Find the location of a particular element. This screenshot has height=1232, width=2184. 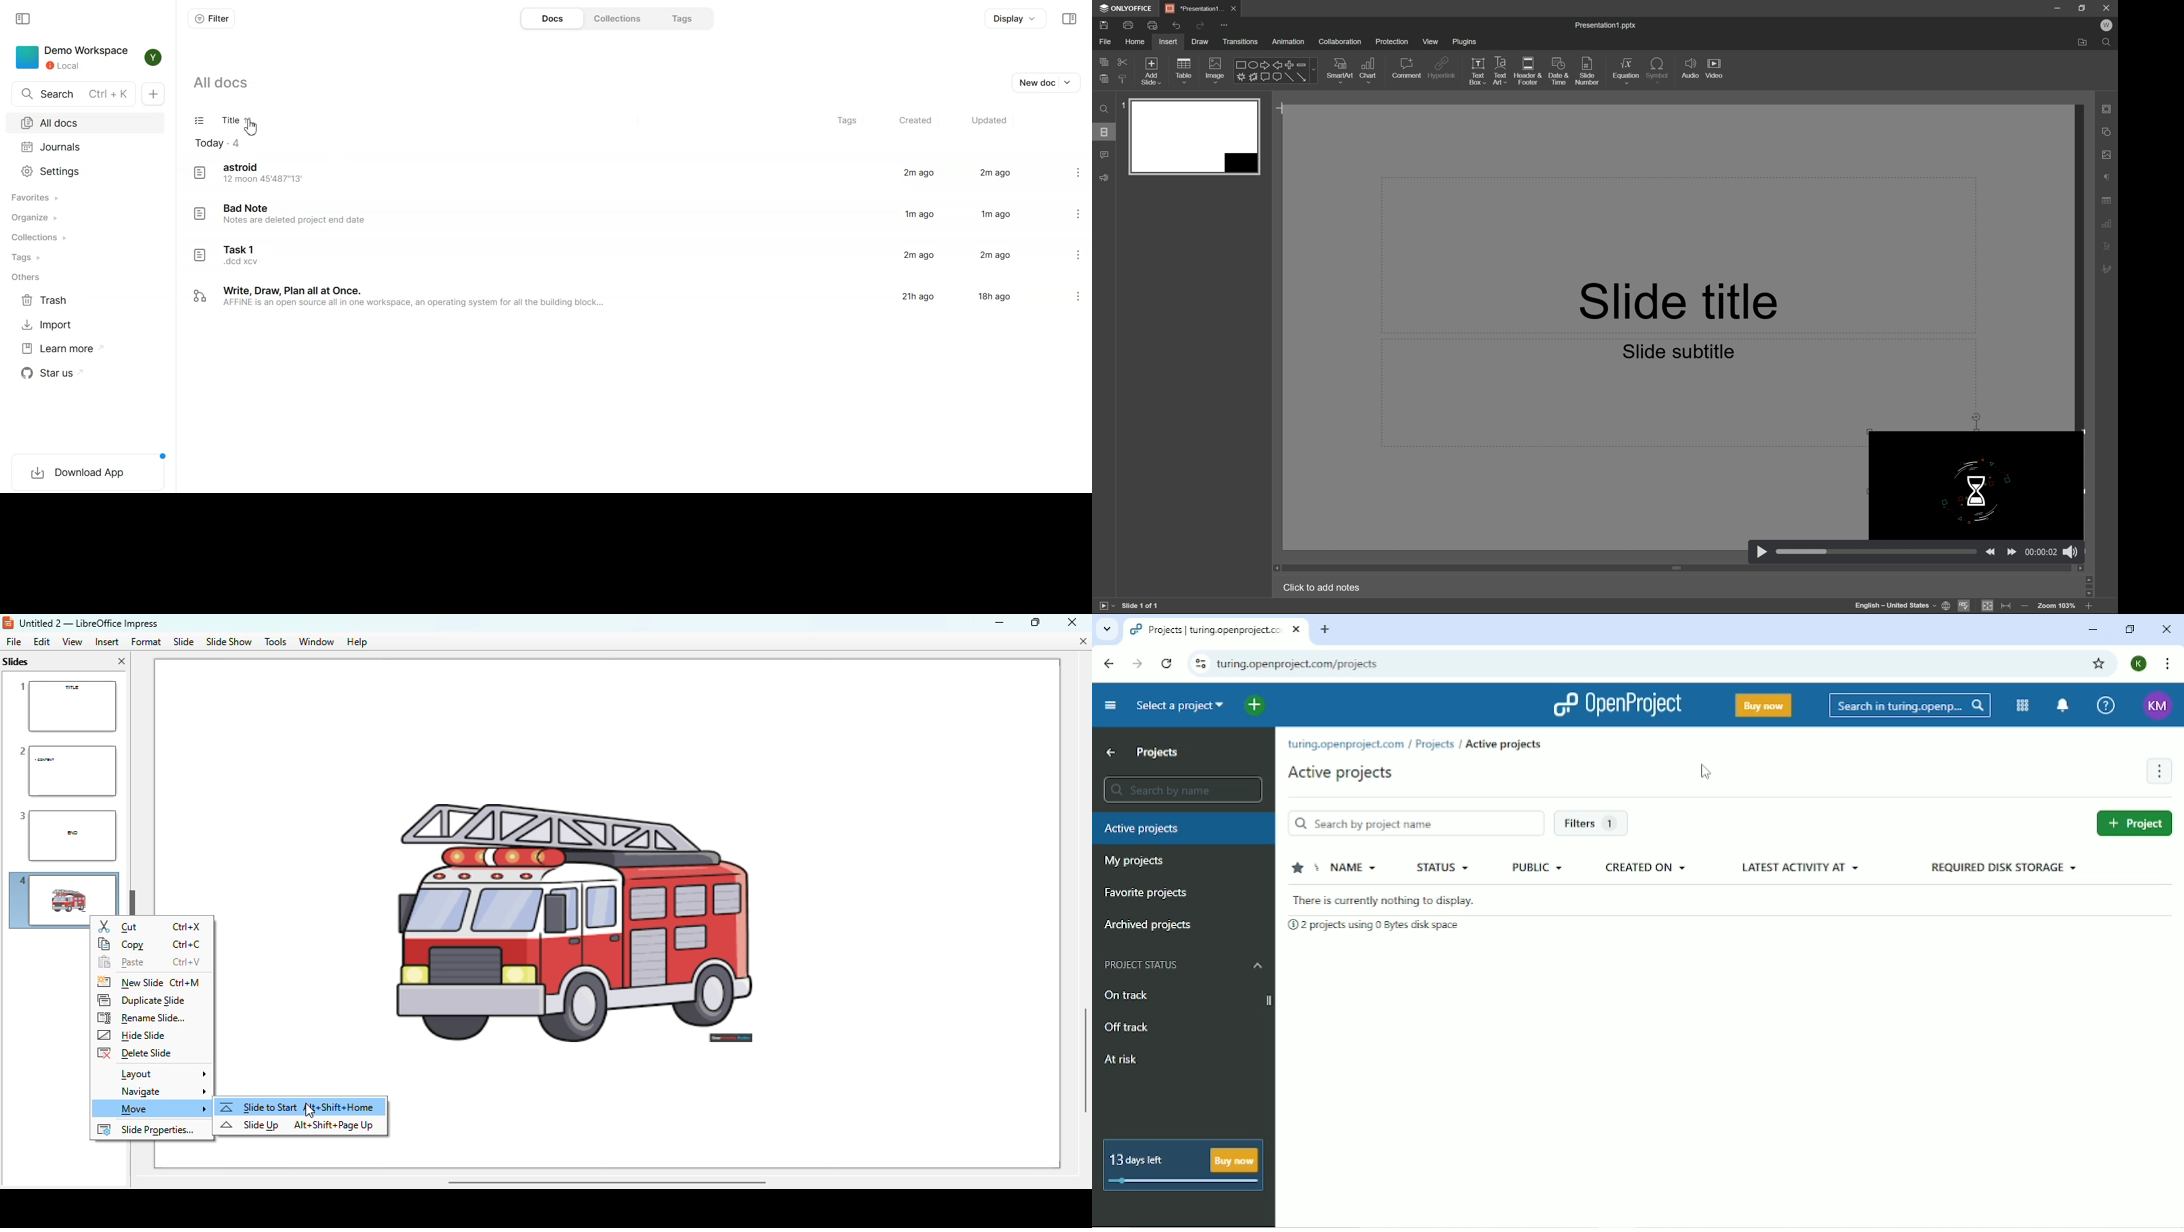

animation is located at coordinates (1290, 42).